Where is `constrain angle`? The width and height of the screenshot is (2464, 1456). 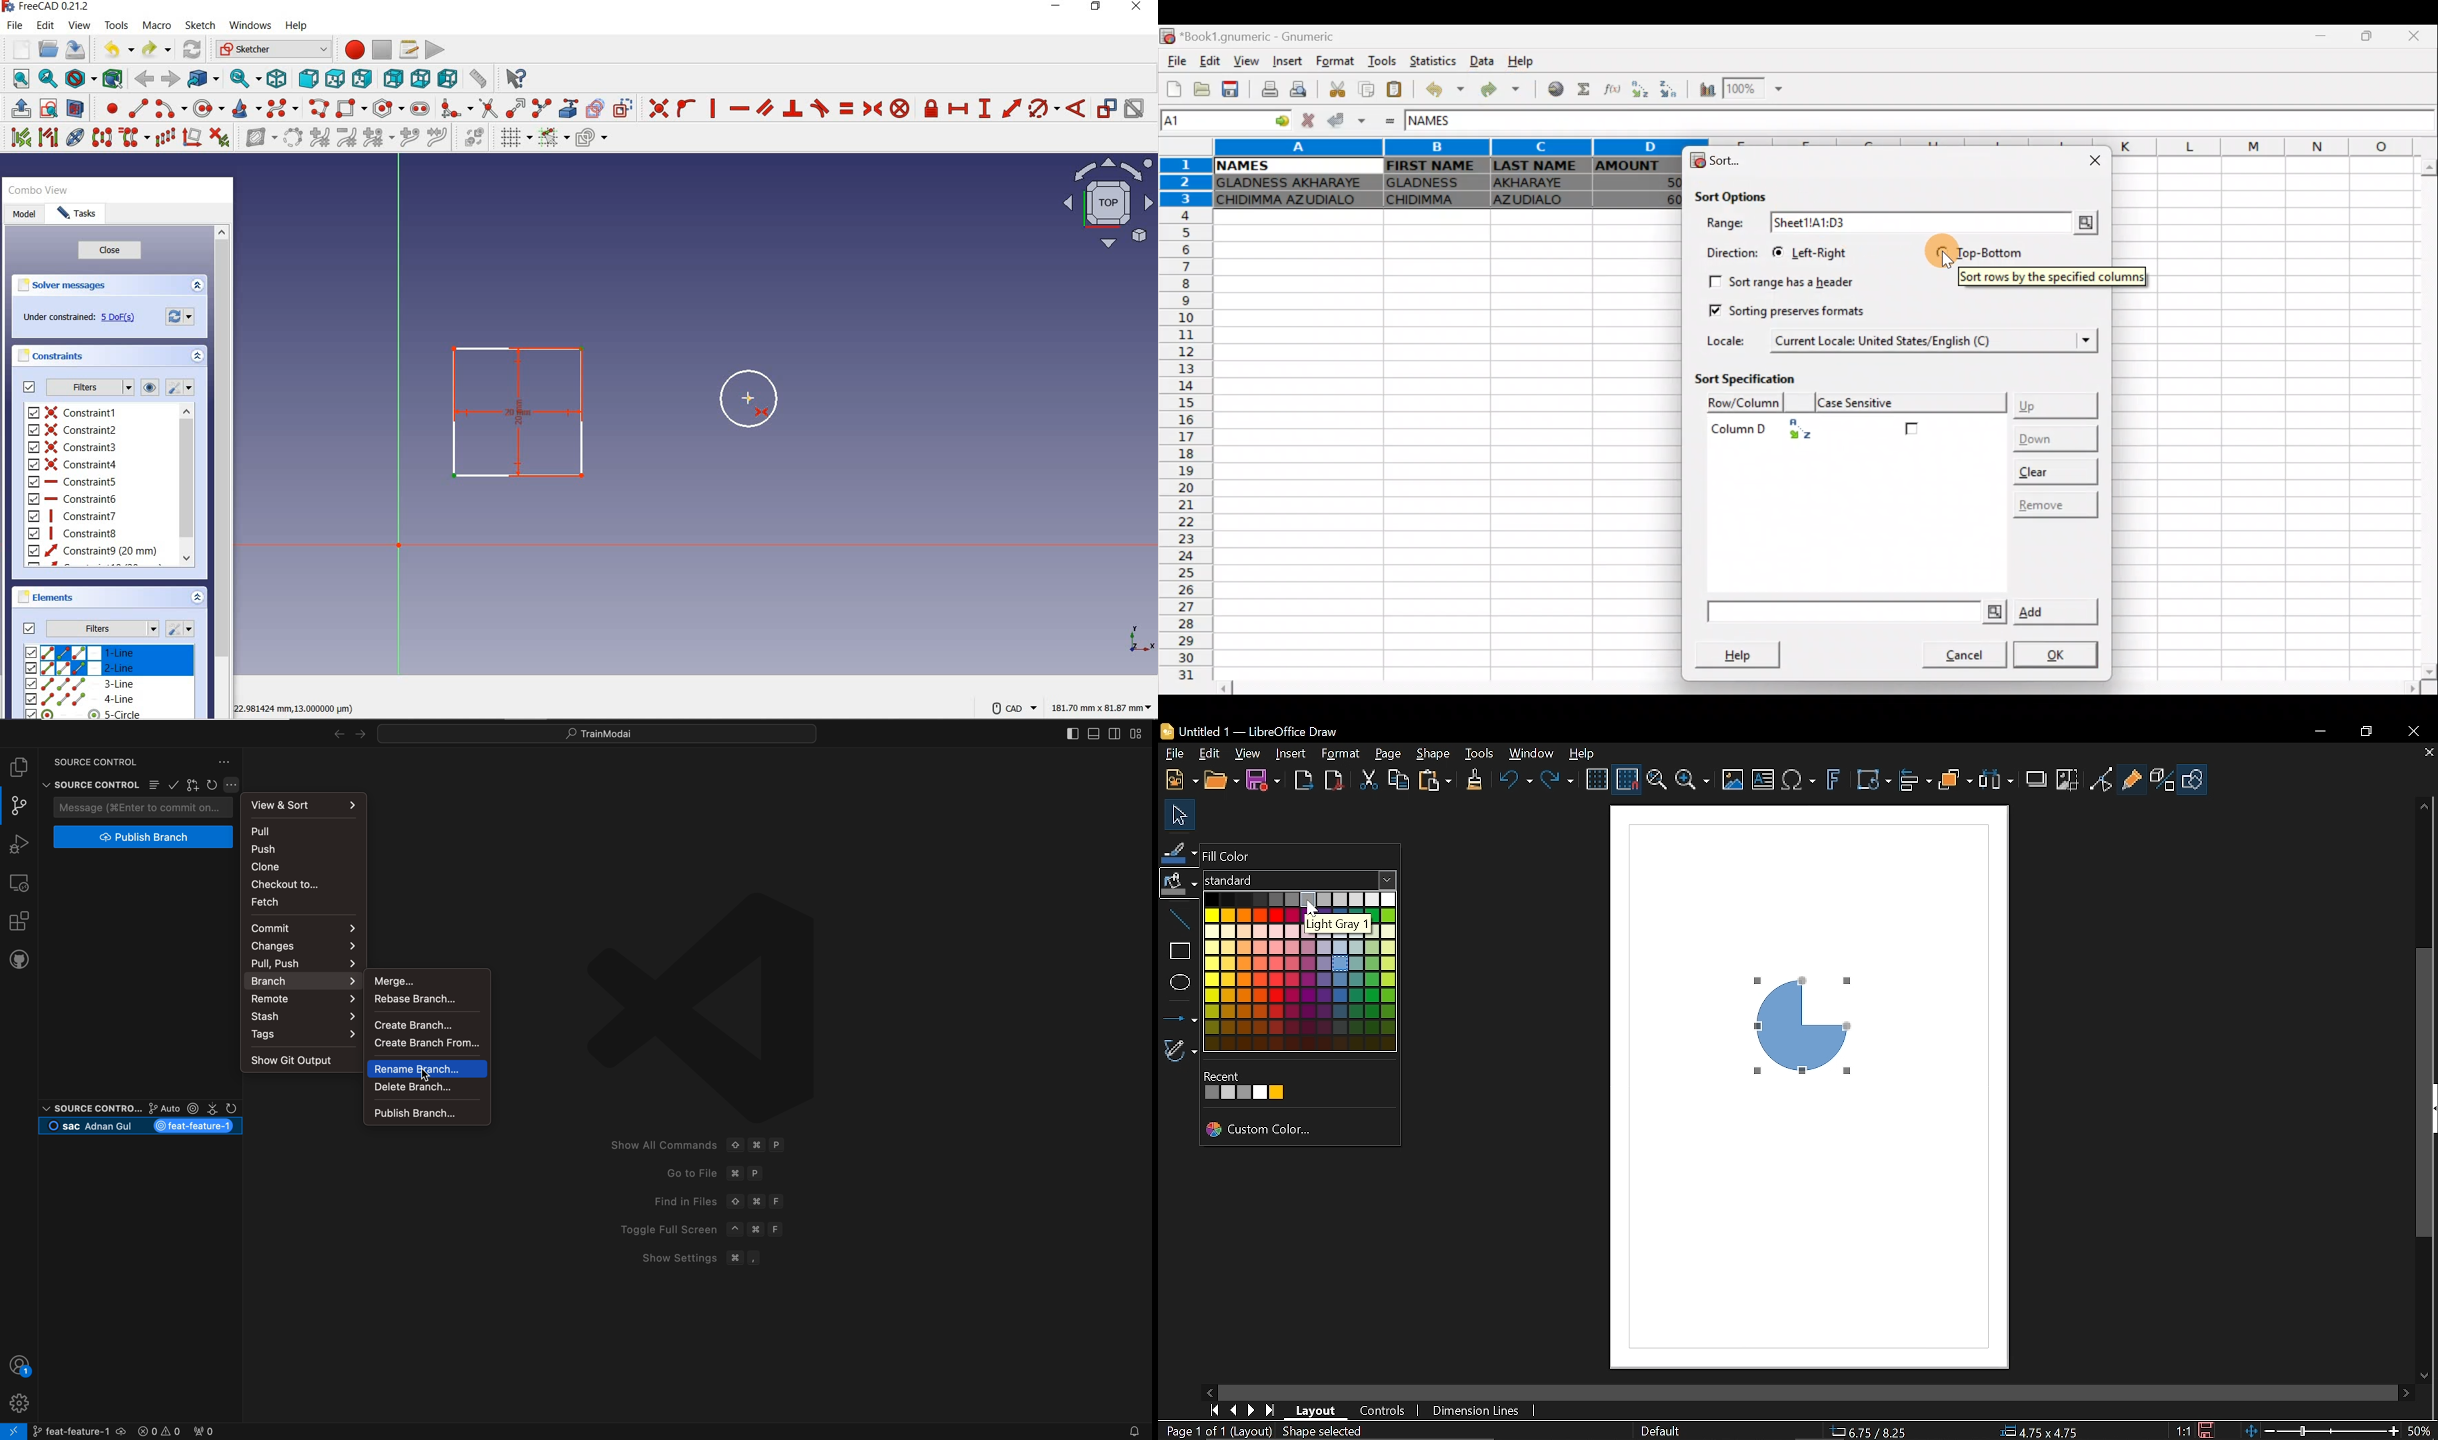 constrain angle is located at coordinates (1078, 108).